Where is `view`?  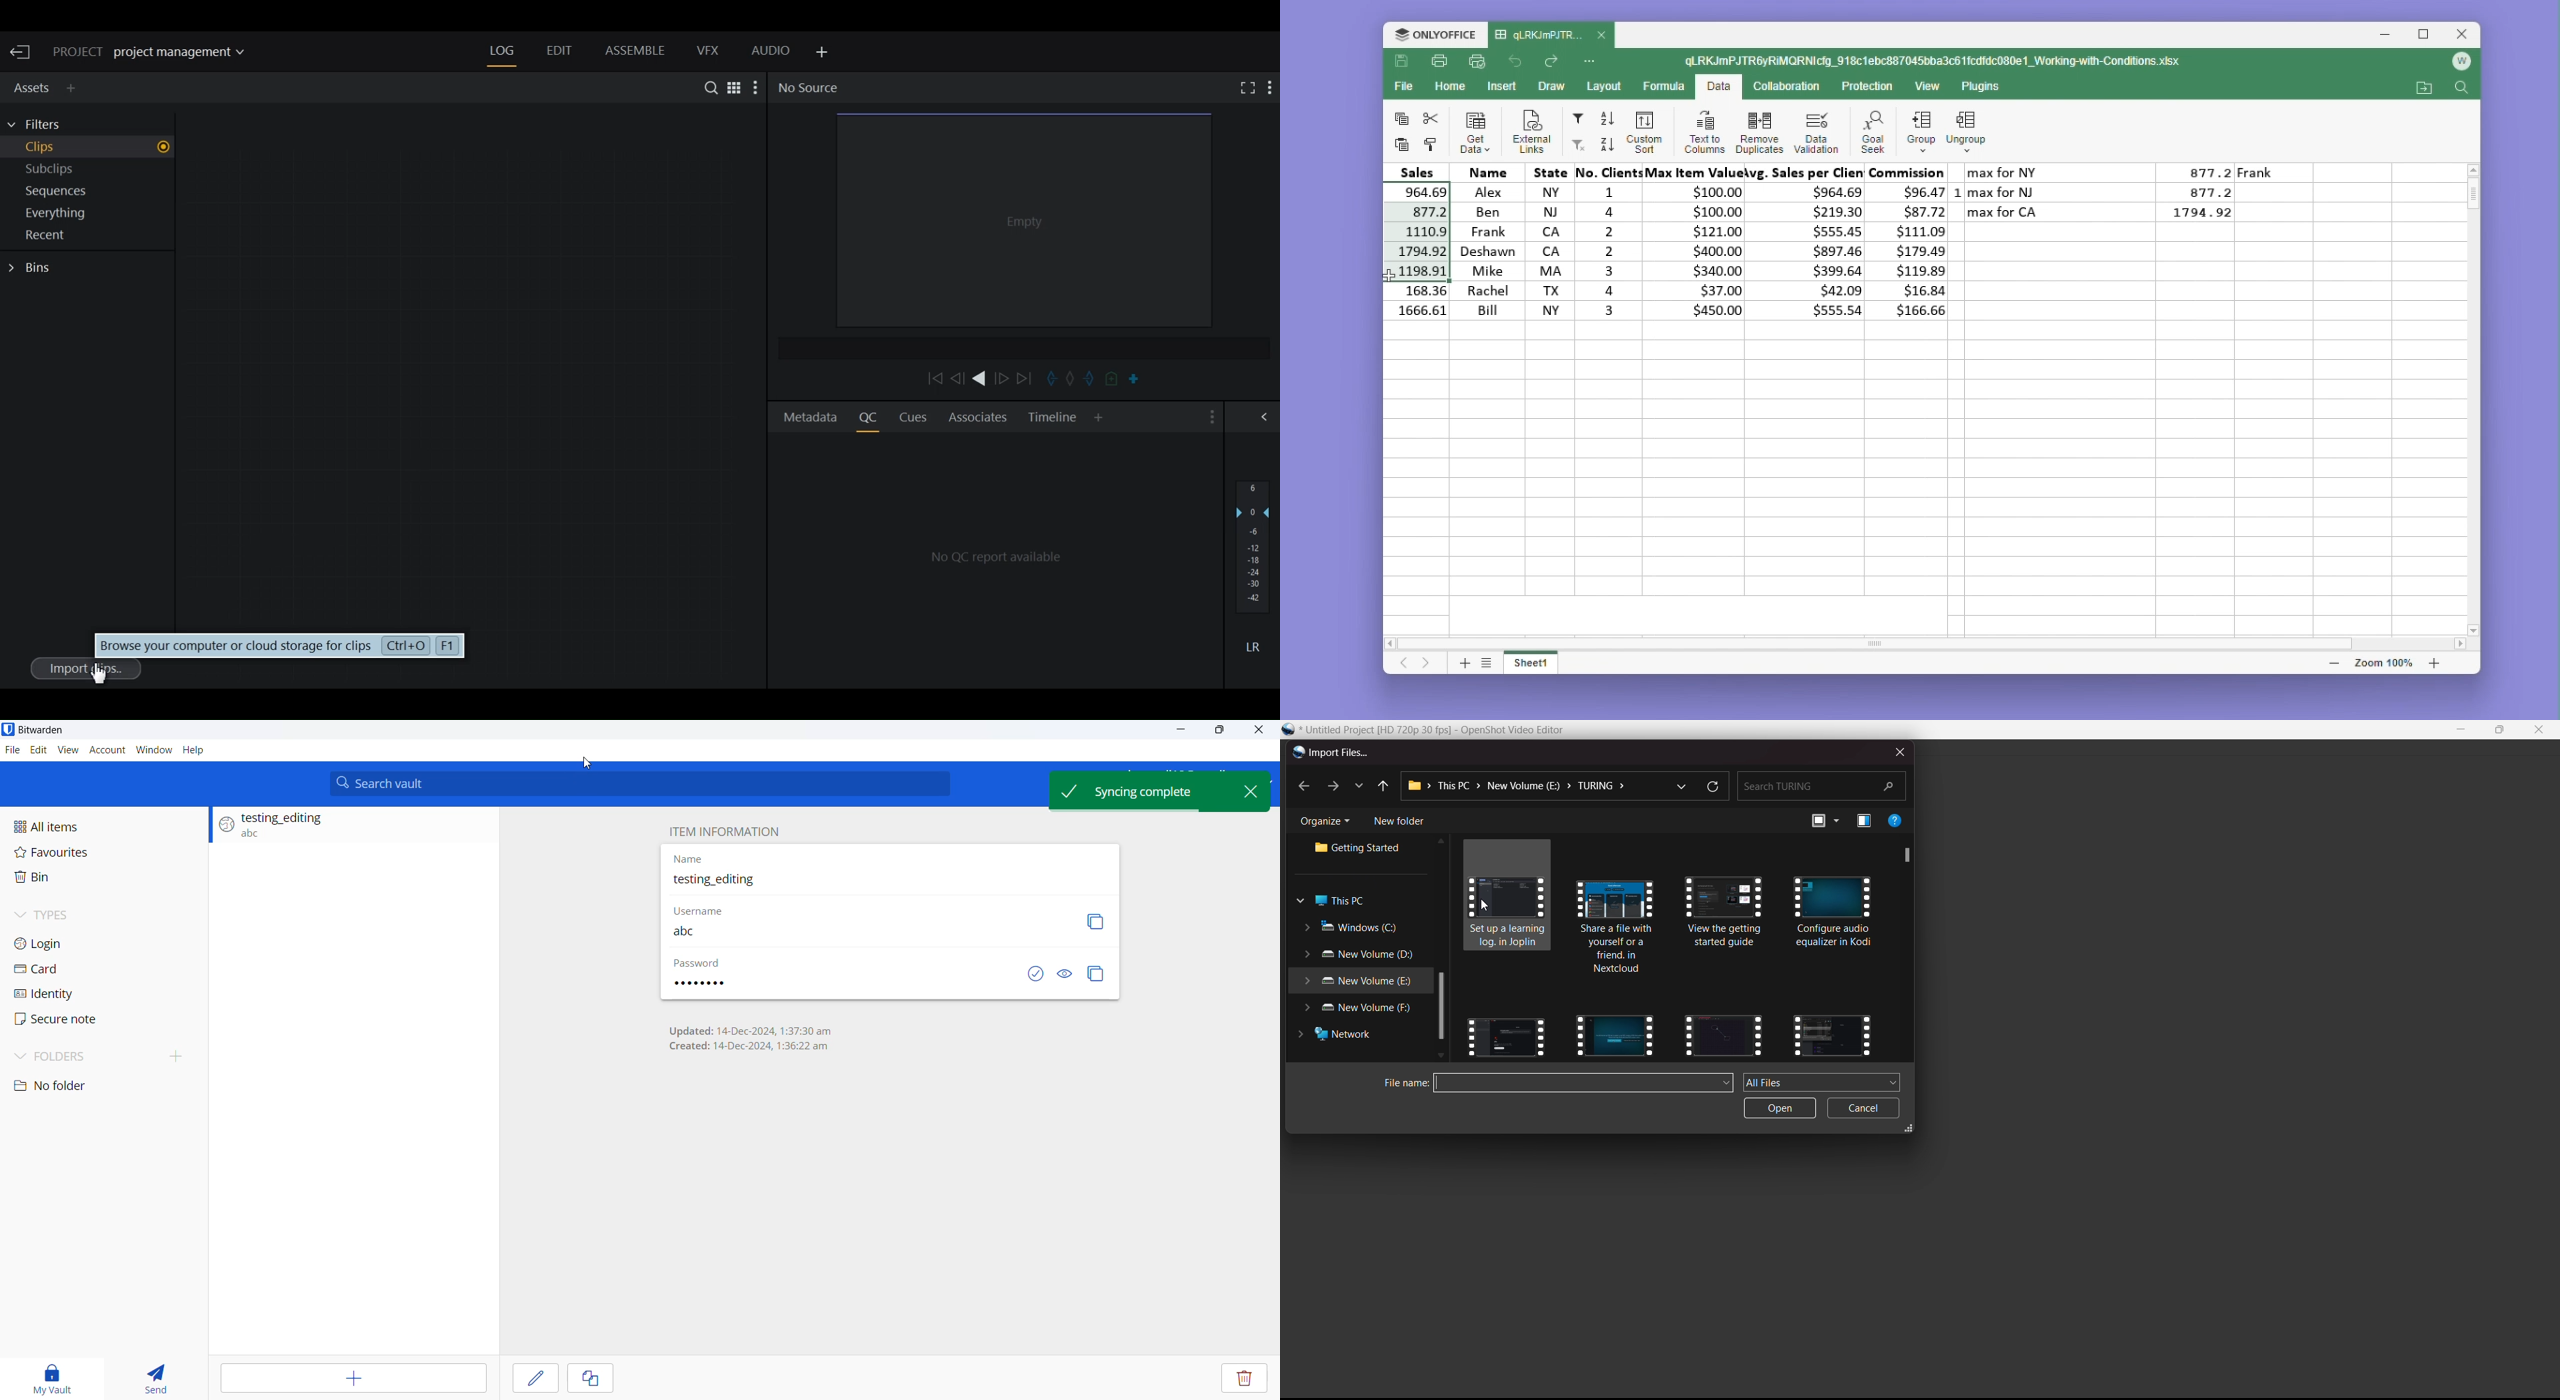 view is located at coordinates (1825, 821).